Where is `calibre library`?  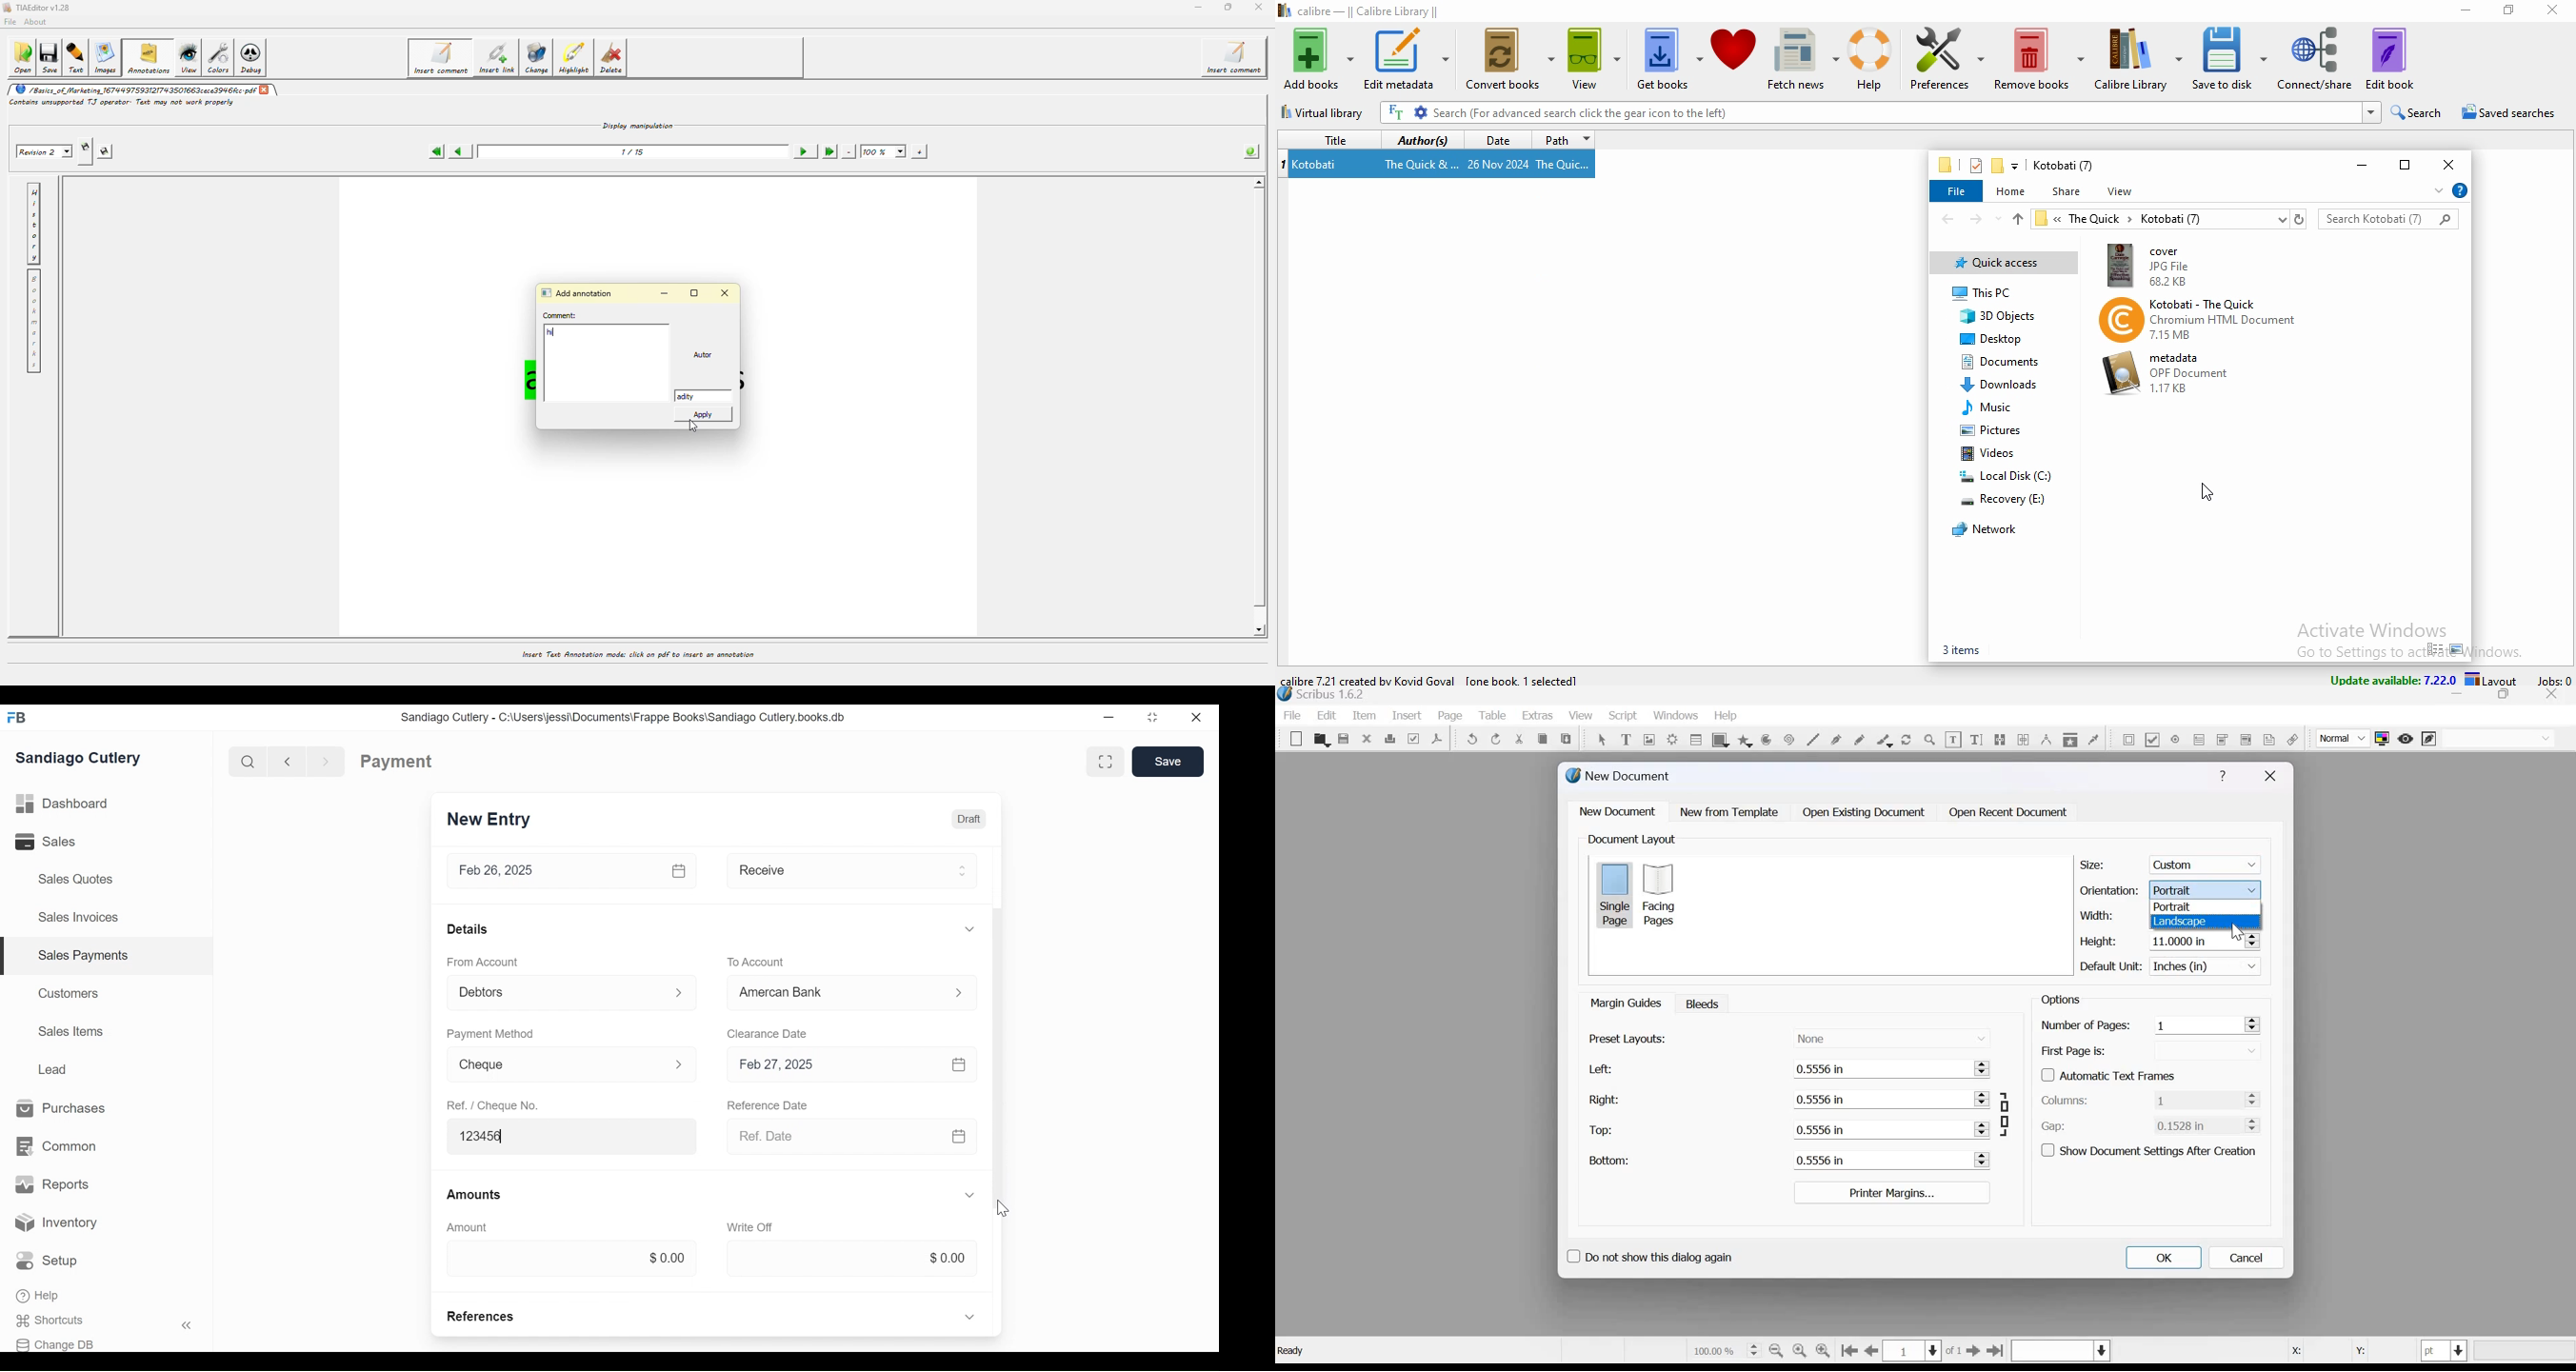
calibre library is located at coordinates (2139, 58).